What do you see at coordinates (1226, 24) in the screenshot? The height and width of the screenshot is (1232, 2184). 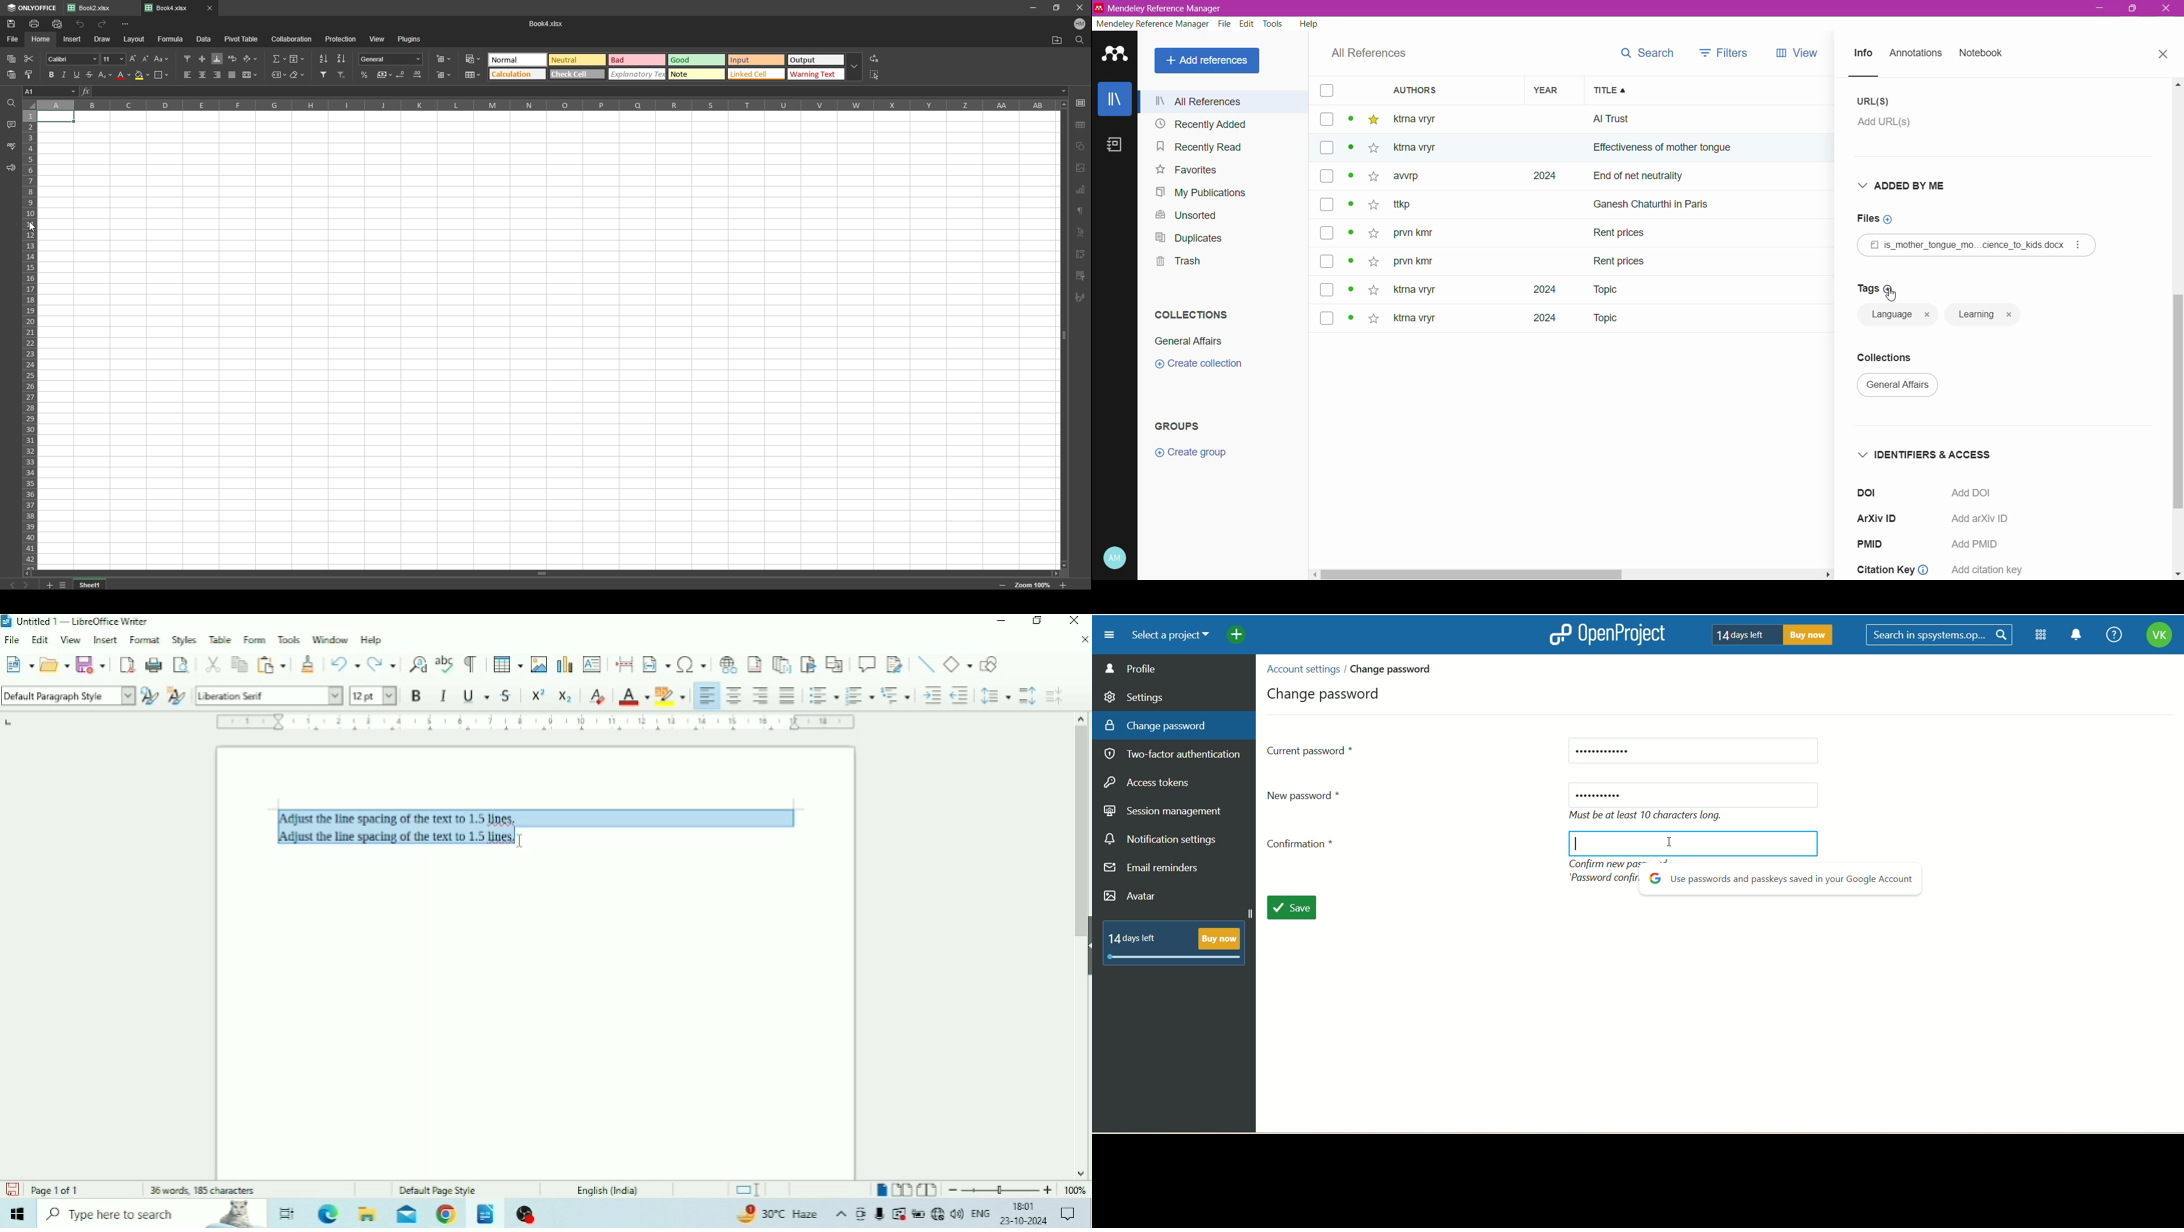 I see `File` at bounding box center [1226, 24].